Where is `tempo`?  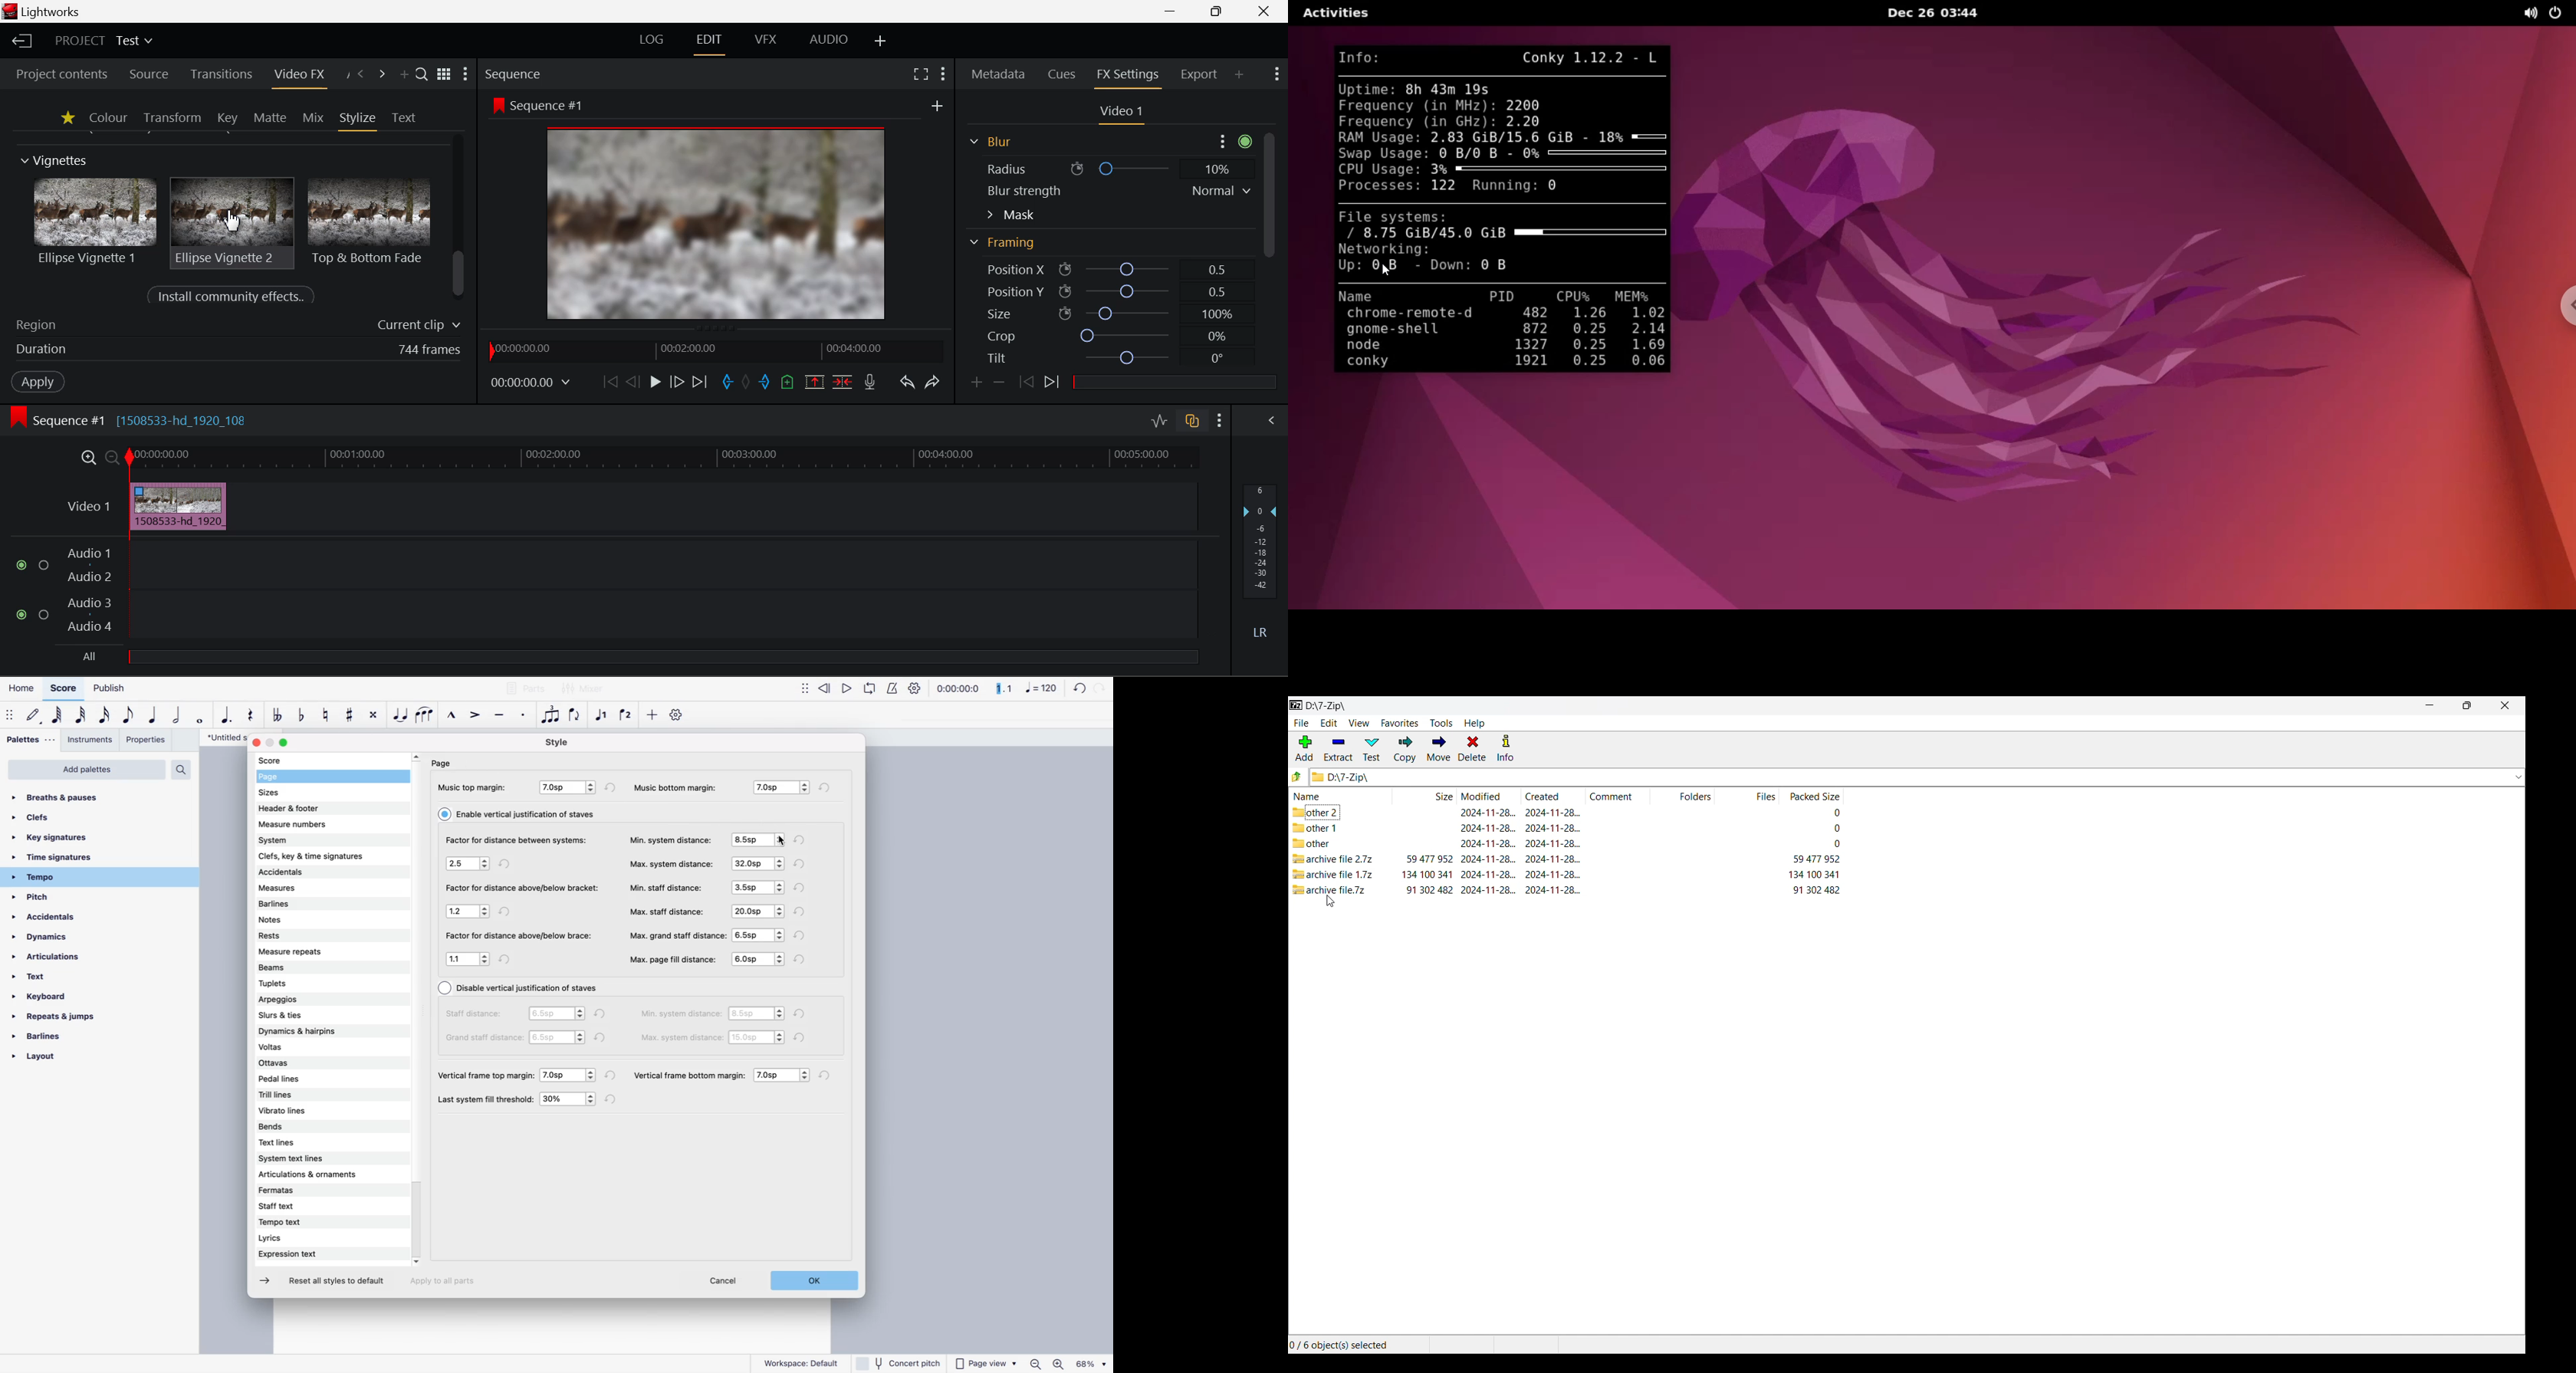
tempo is located at coordinates (75, 877).